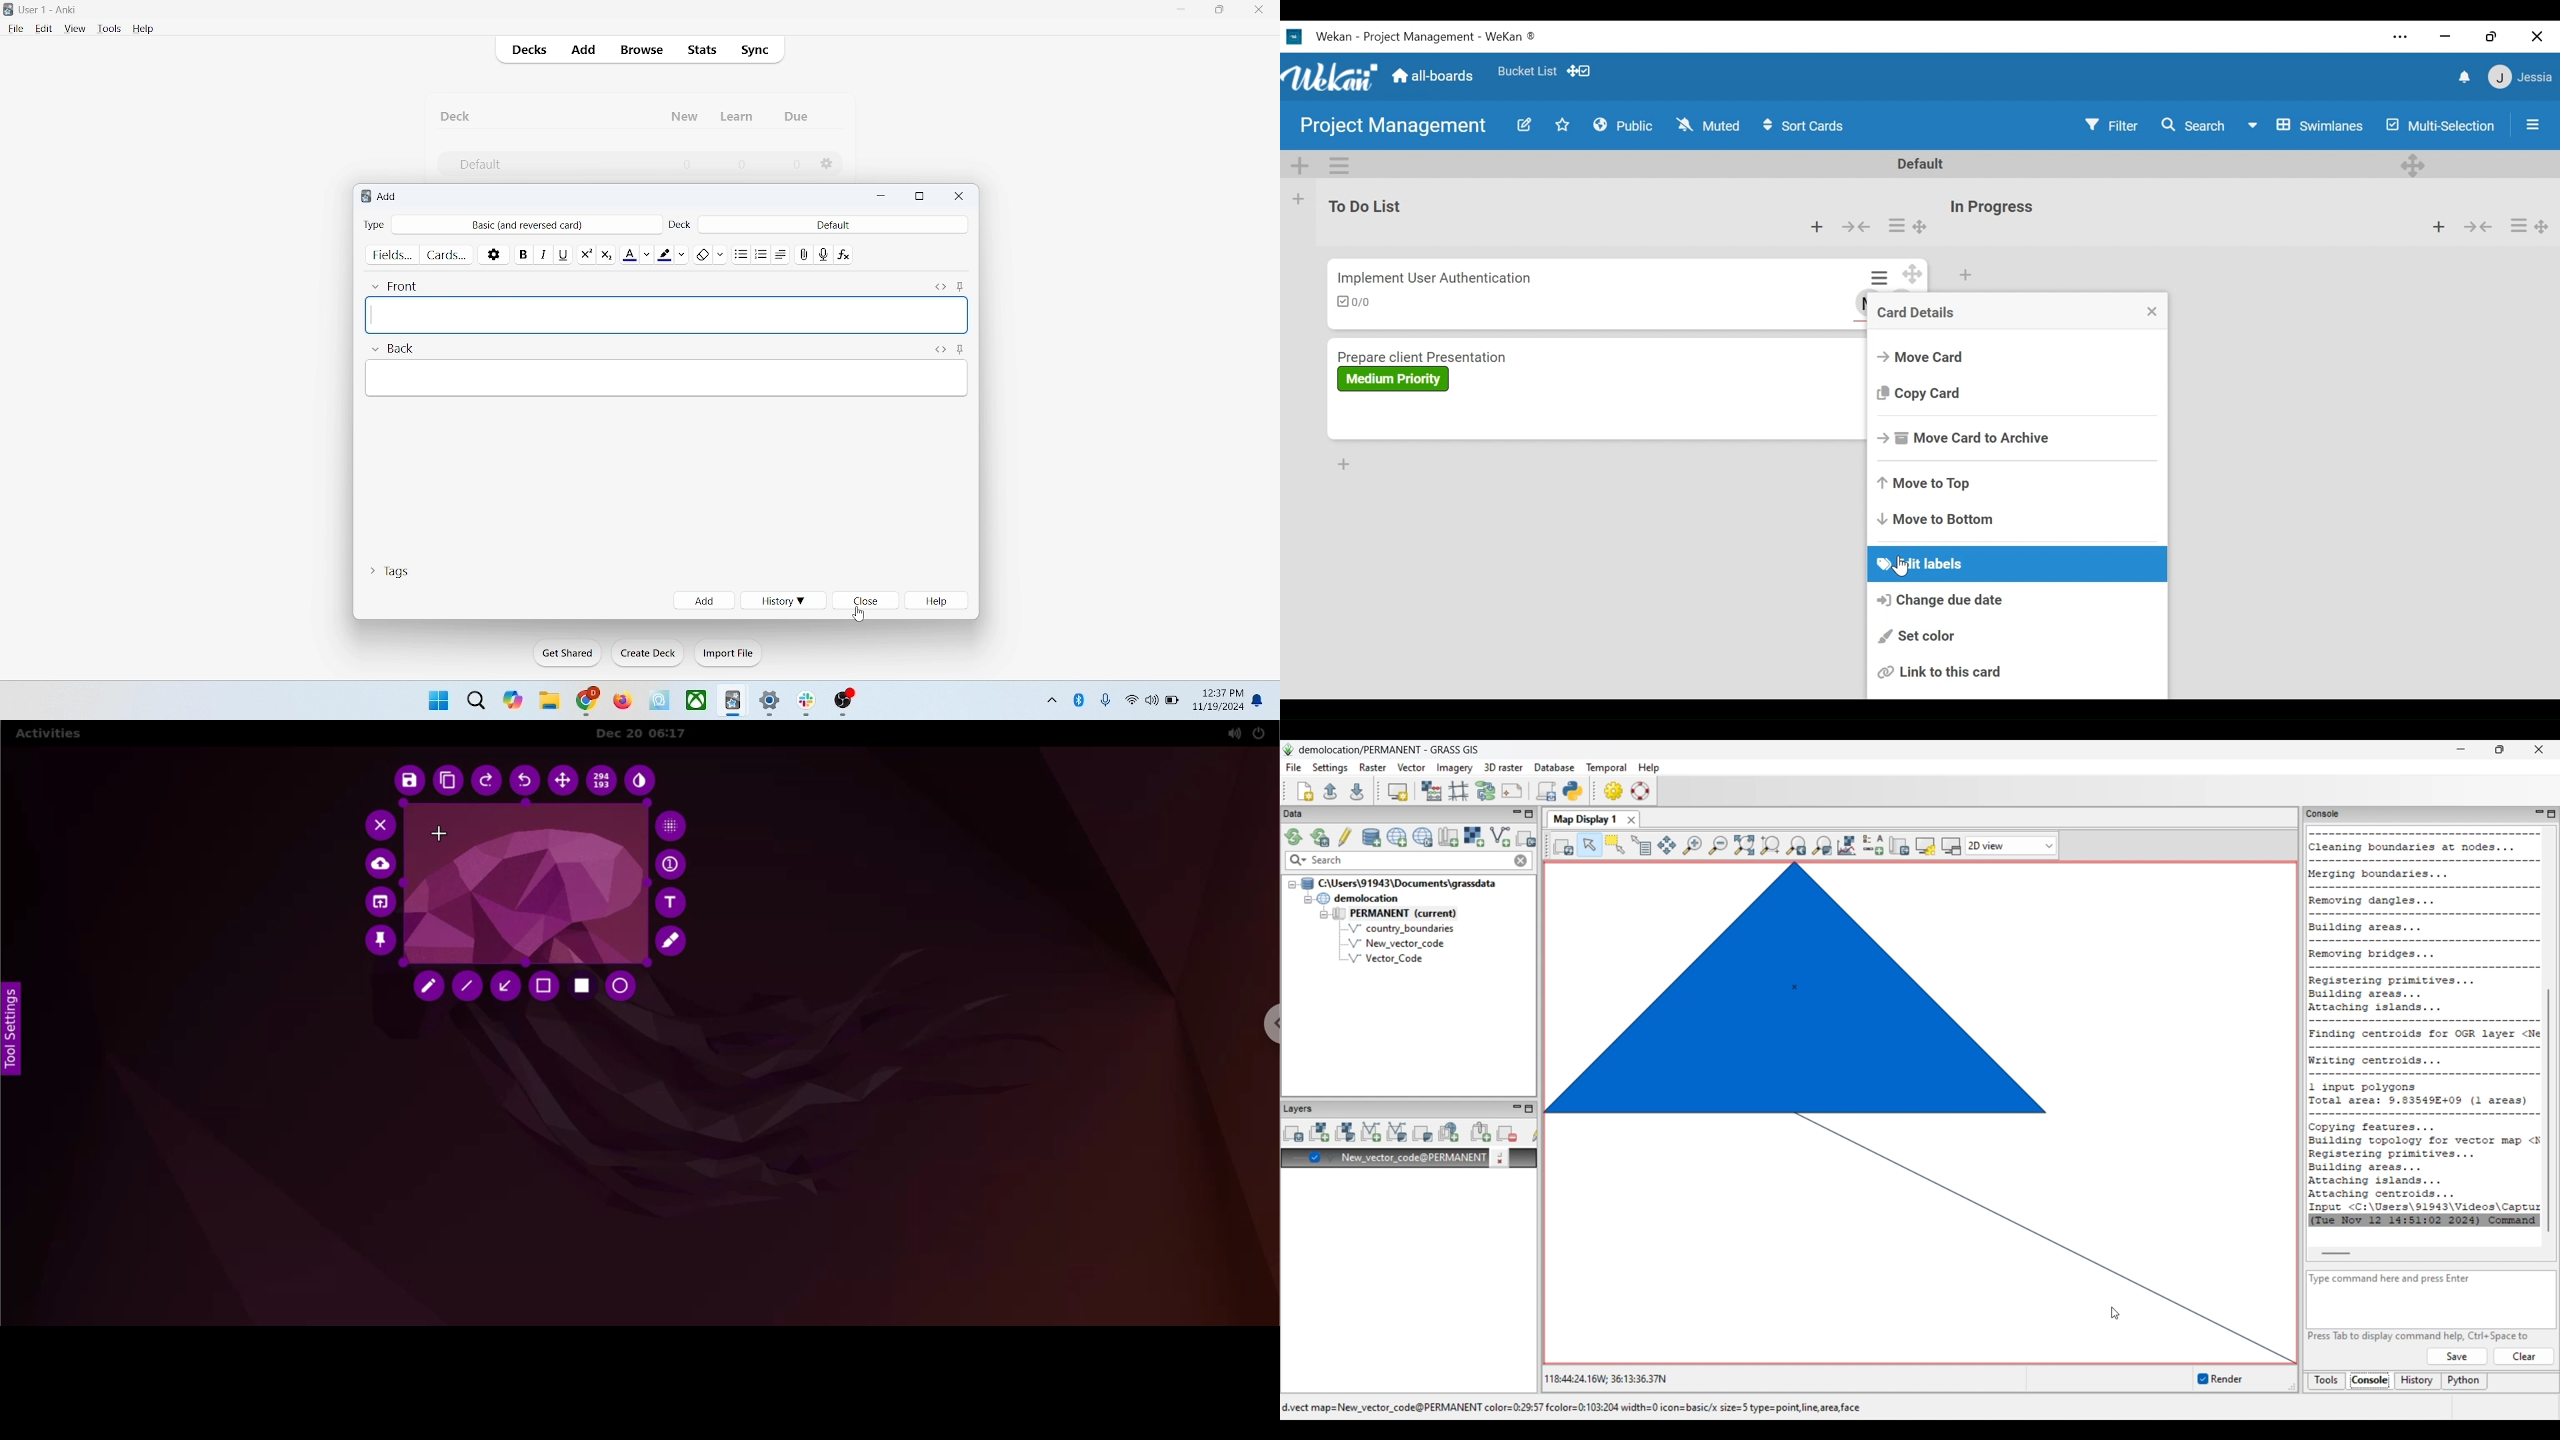 This screenshot has height=1456, width=2576. I want to click on Label, so click(1393, 379).